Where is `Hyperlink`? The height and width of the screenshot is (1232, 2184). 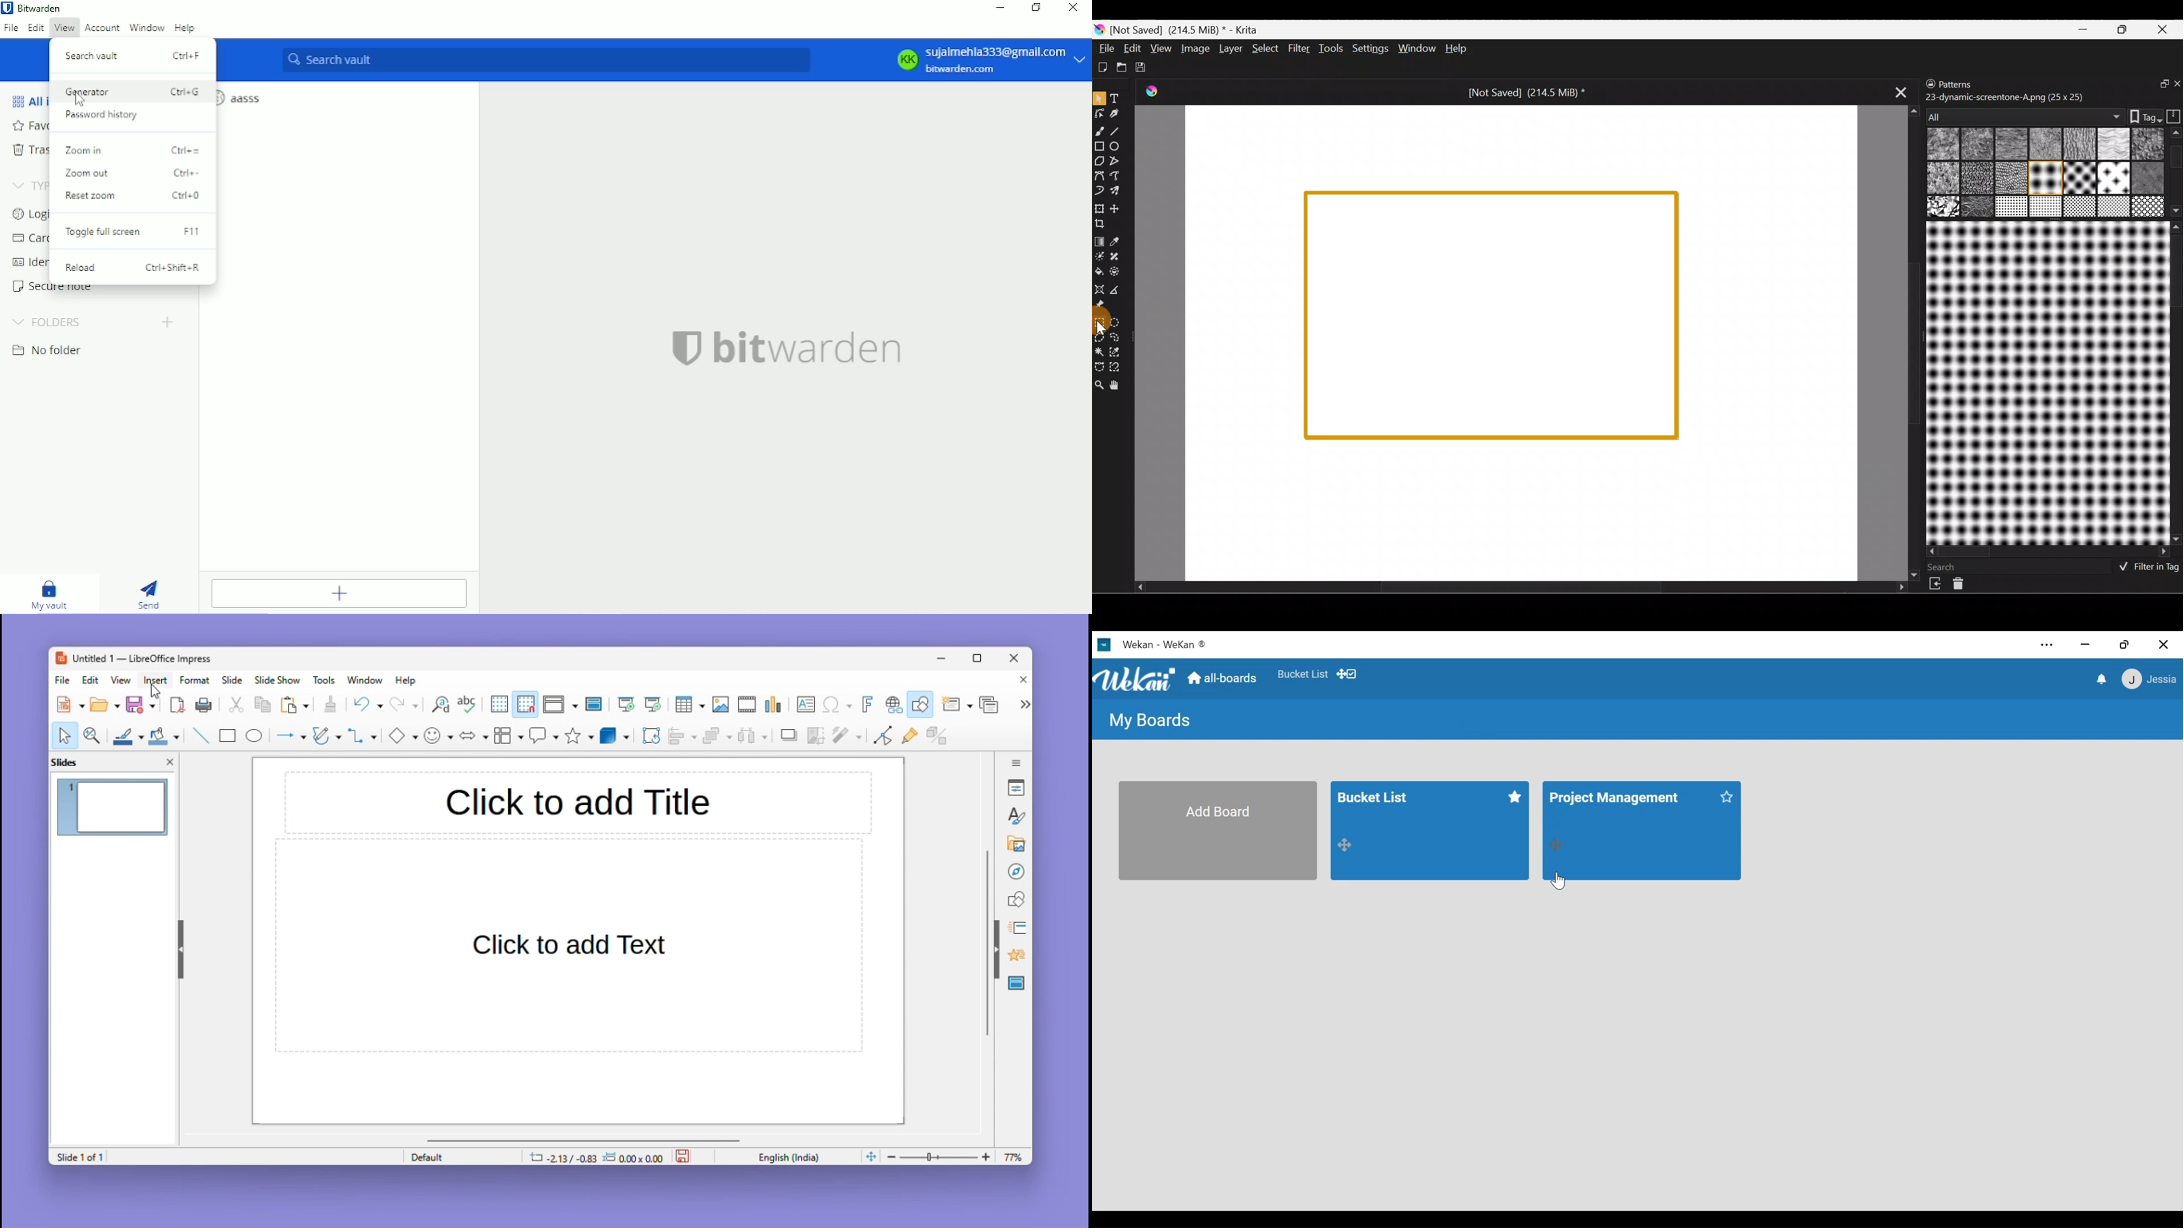
Hyperlink is located at coordinates (892, 706).